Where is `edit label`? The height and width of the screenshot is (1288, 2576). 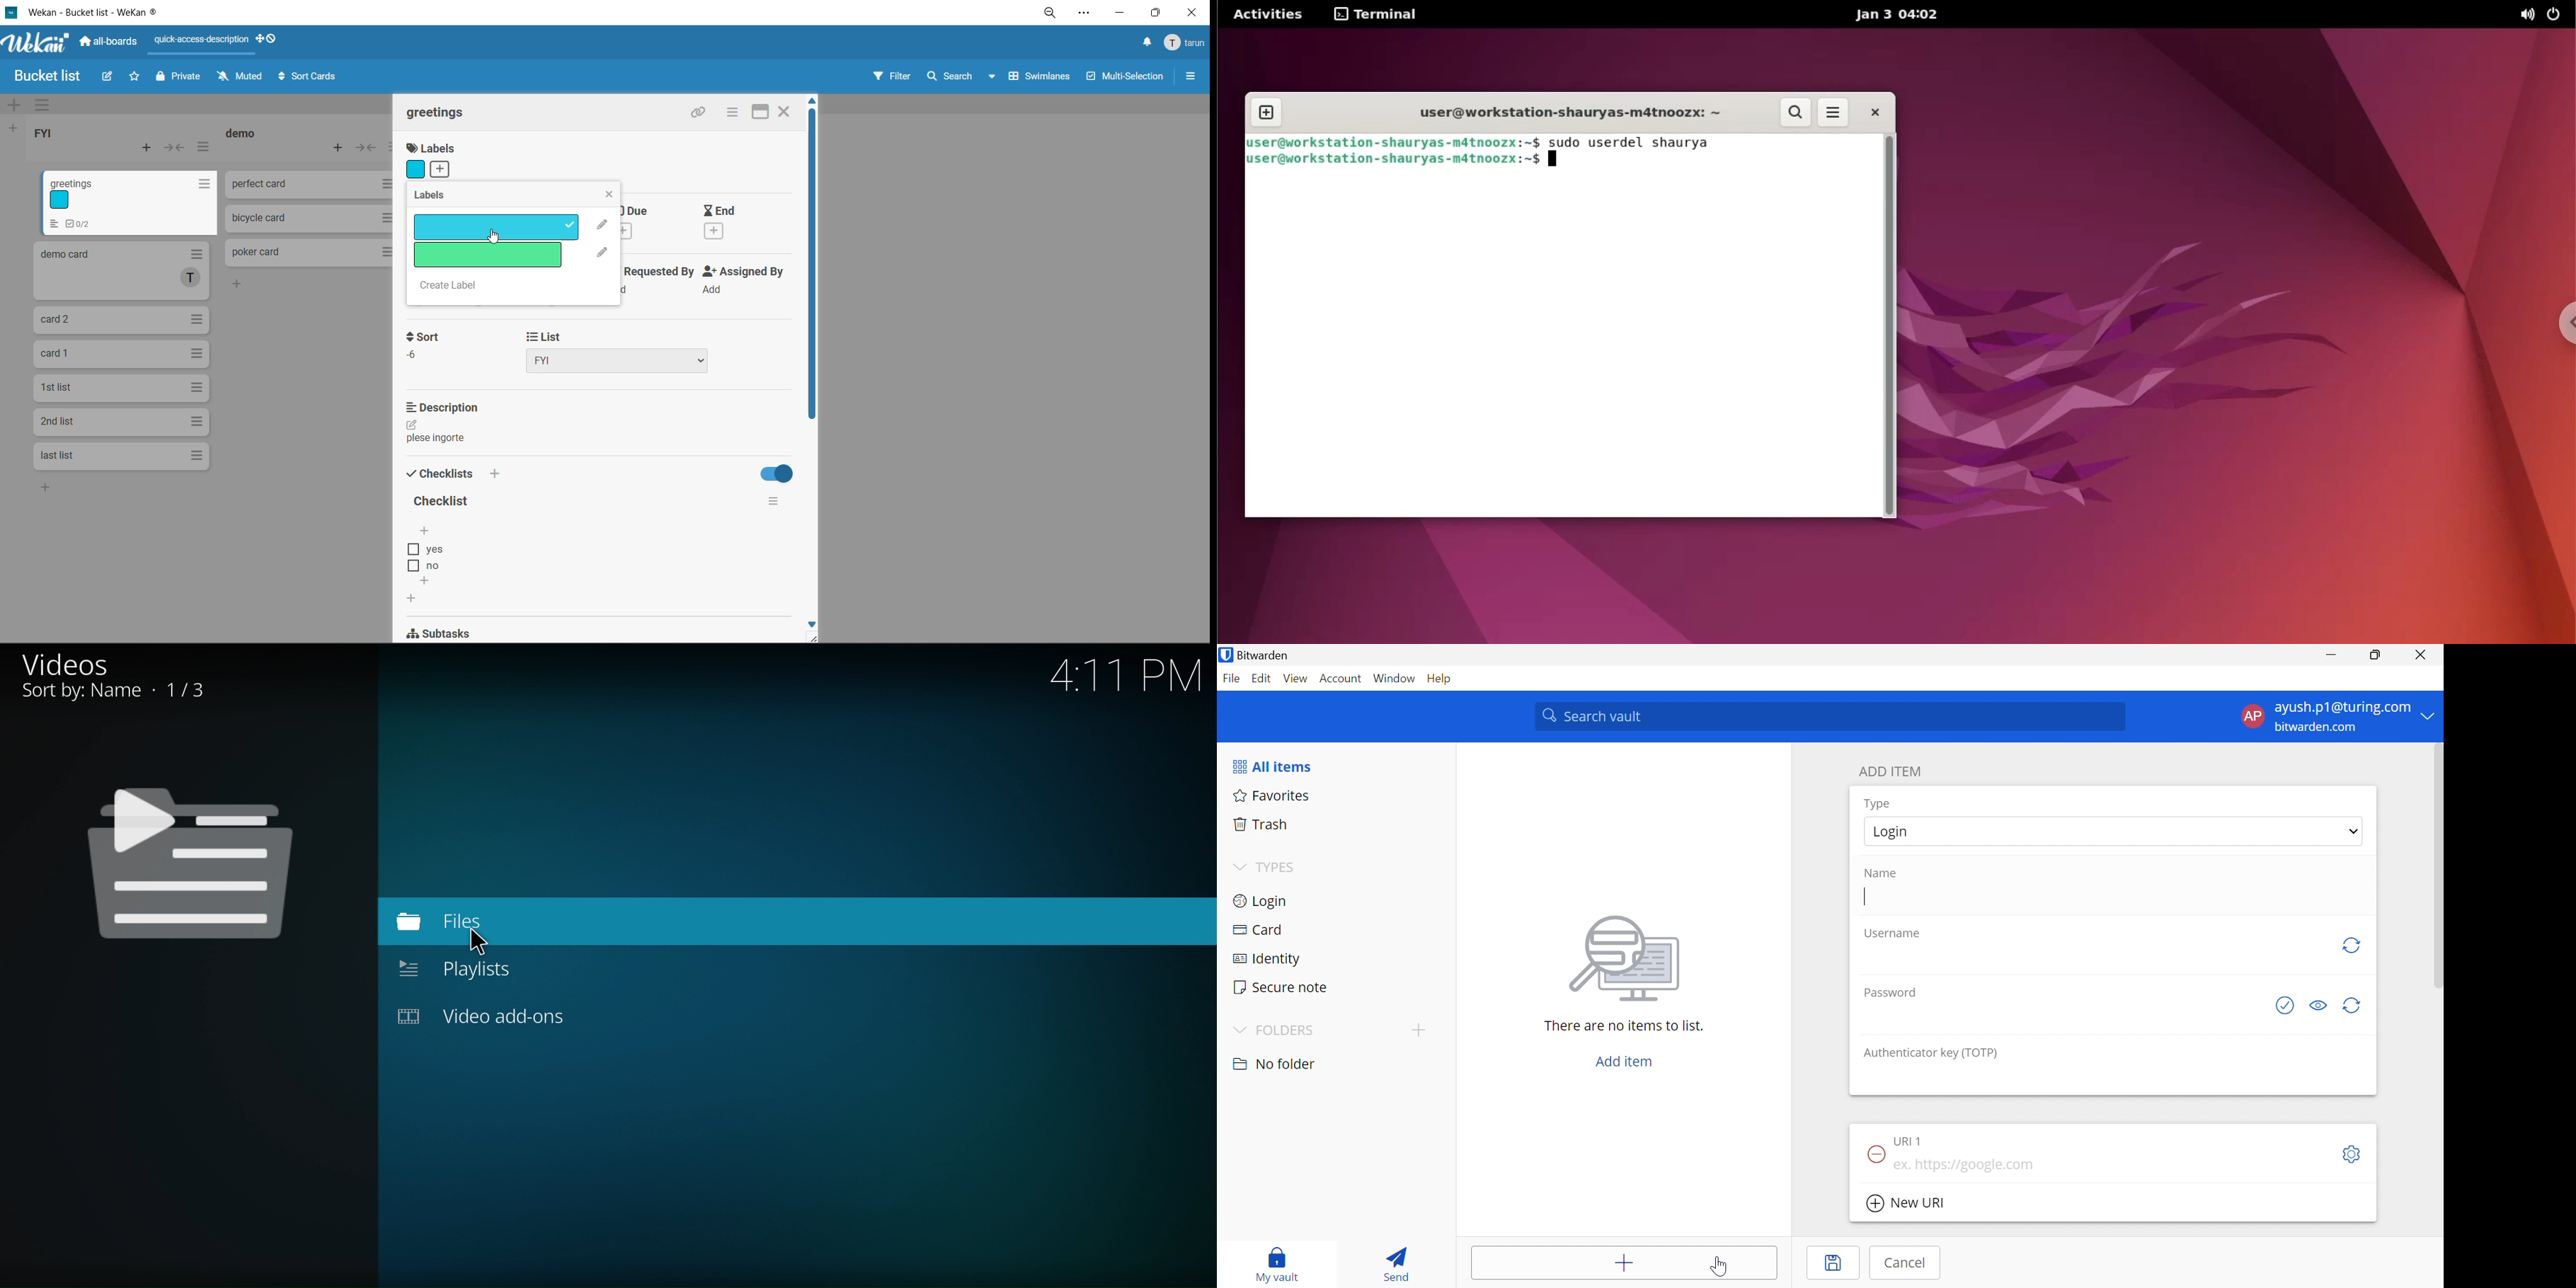 edit label is located at coordinates (603, 253).